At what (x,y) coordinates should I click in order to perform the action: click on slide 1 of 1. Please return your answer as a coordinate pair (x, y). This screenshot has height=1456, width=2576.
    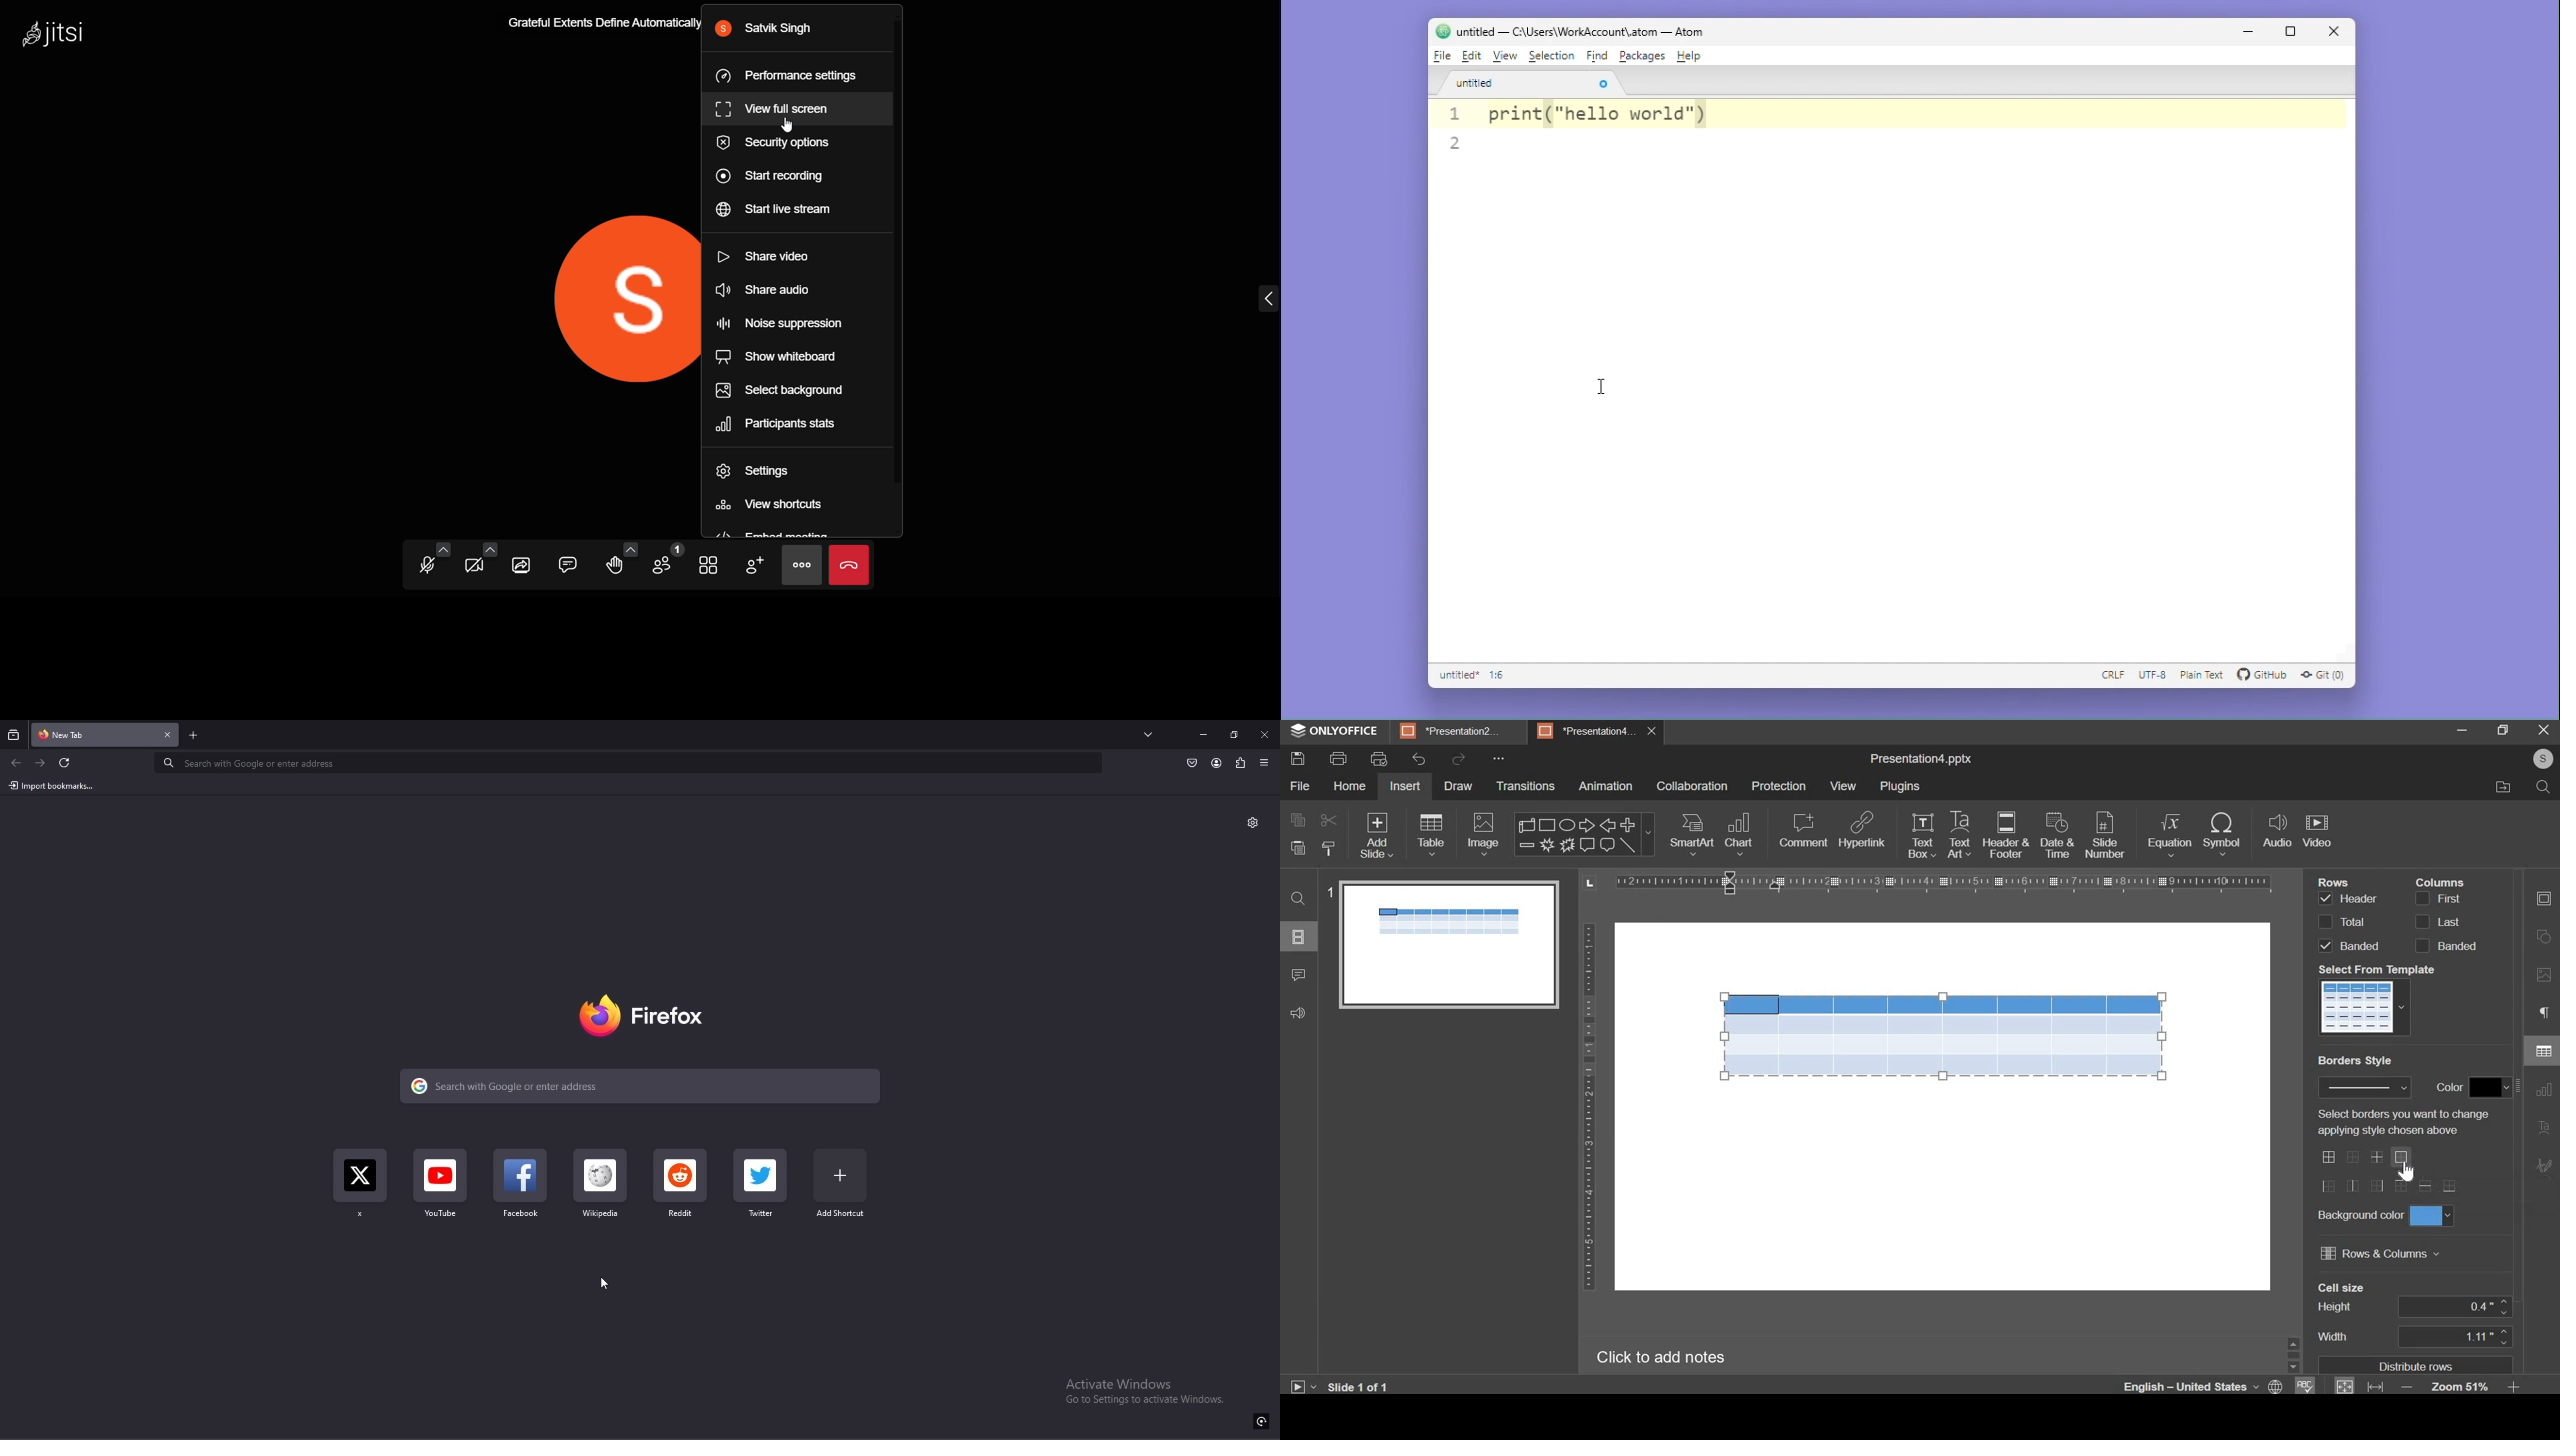
    Looking at the image, I should click on (1360, 1385).